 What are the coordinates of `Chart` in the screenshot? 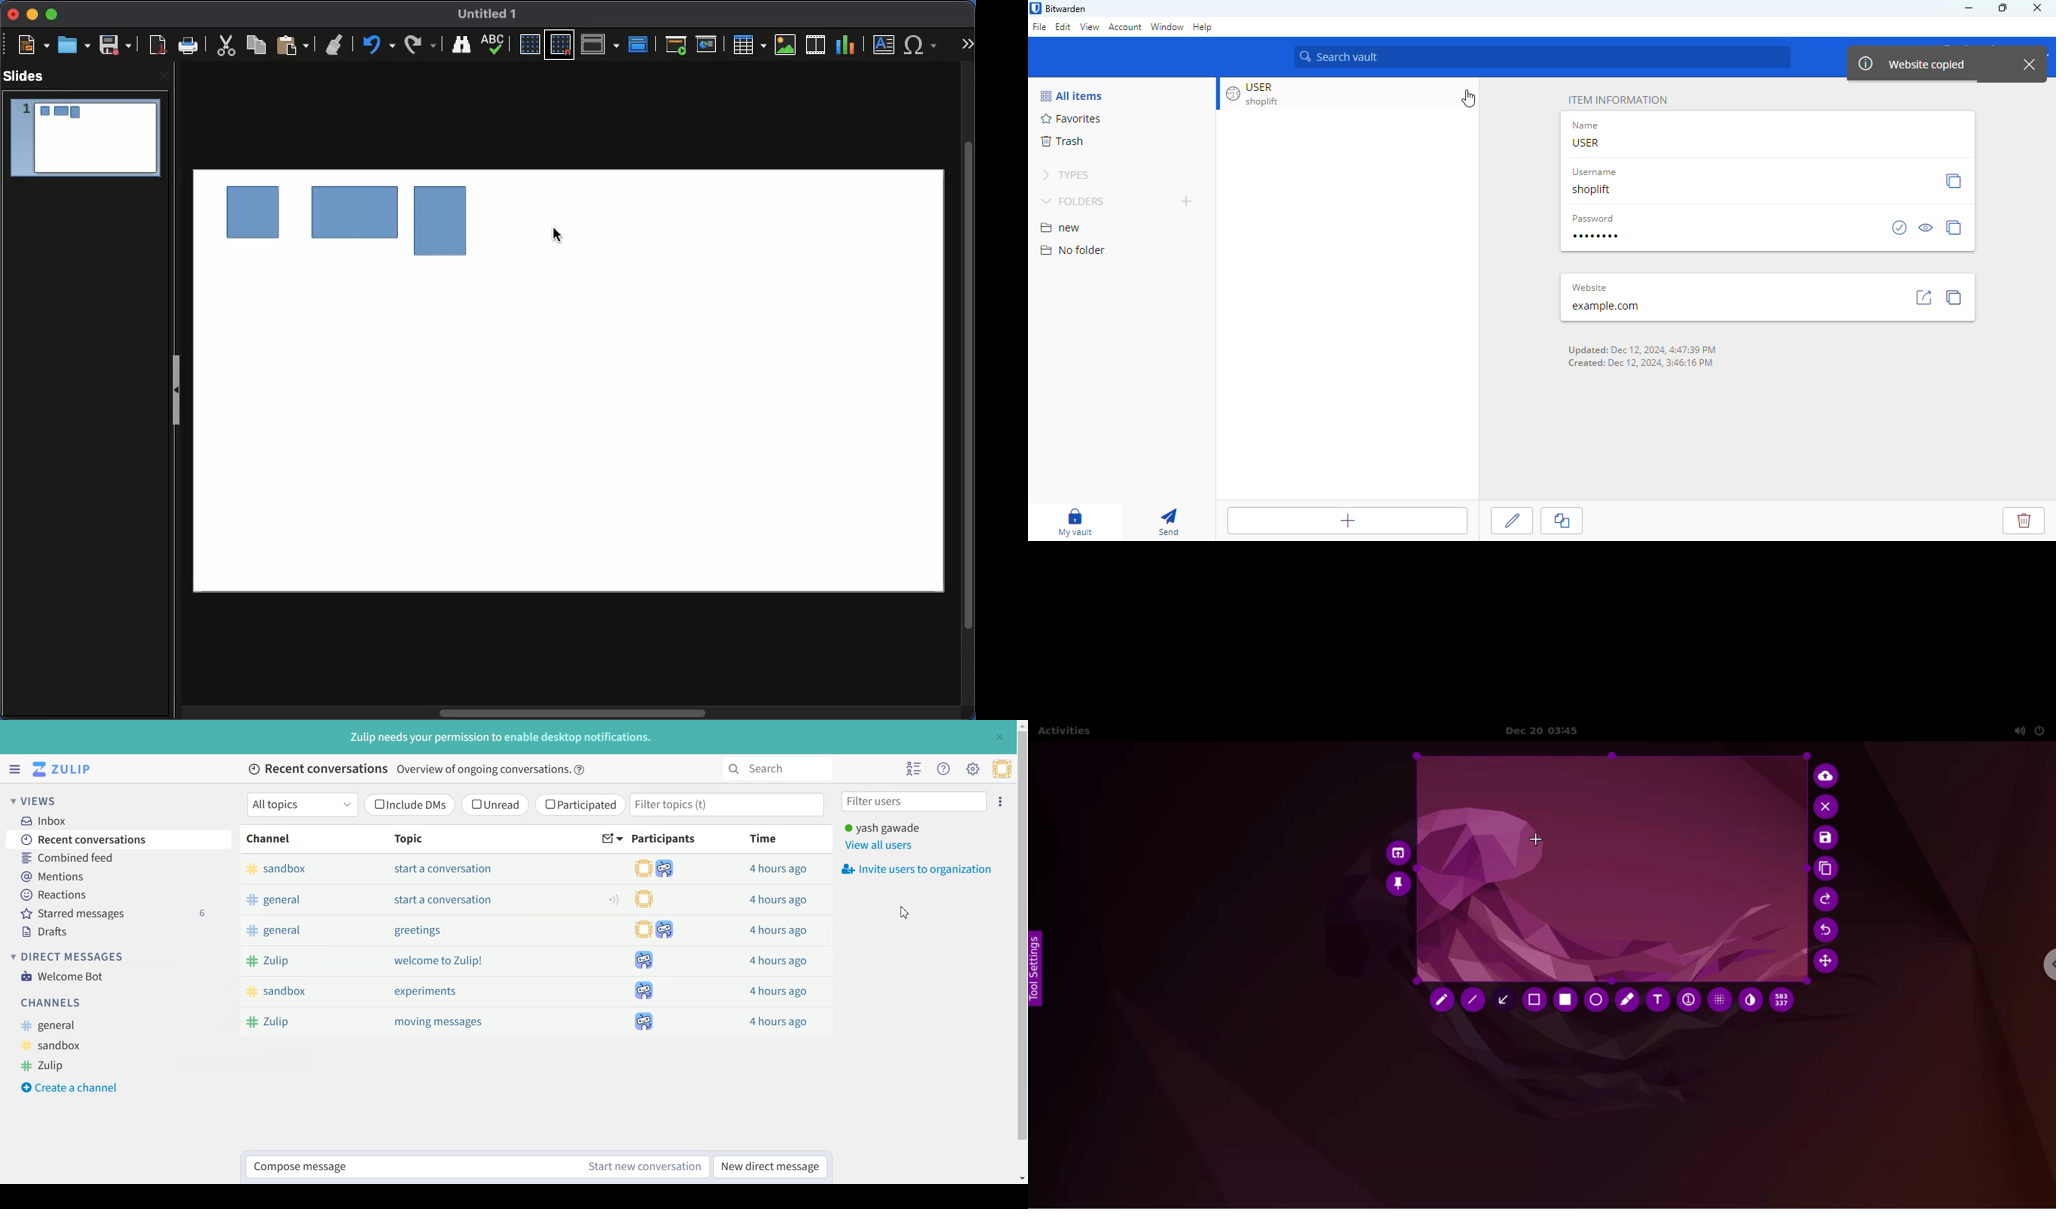 It's located at (847, 46).